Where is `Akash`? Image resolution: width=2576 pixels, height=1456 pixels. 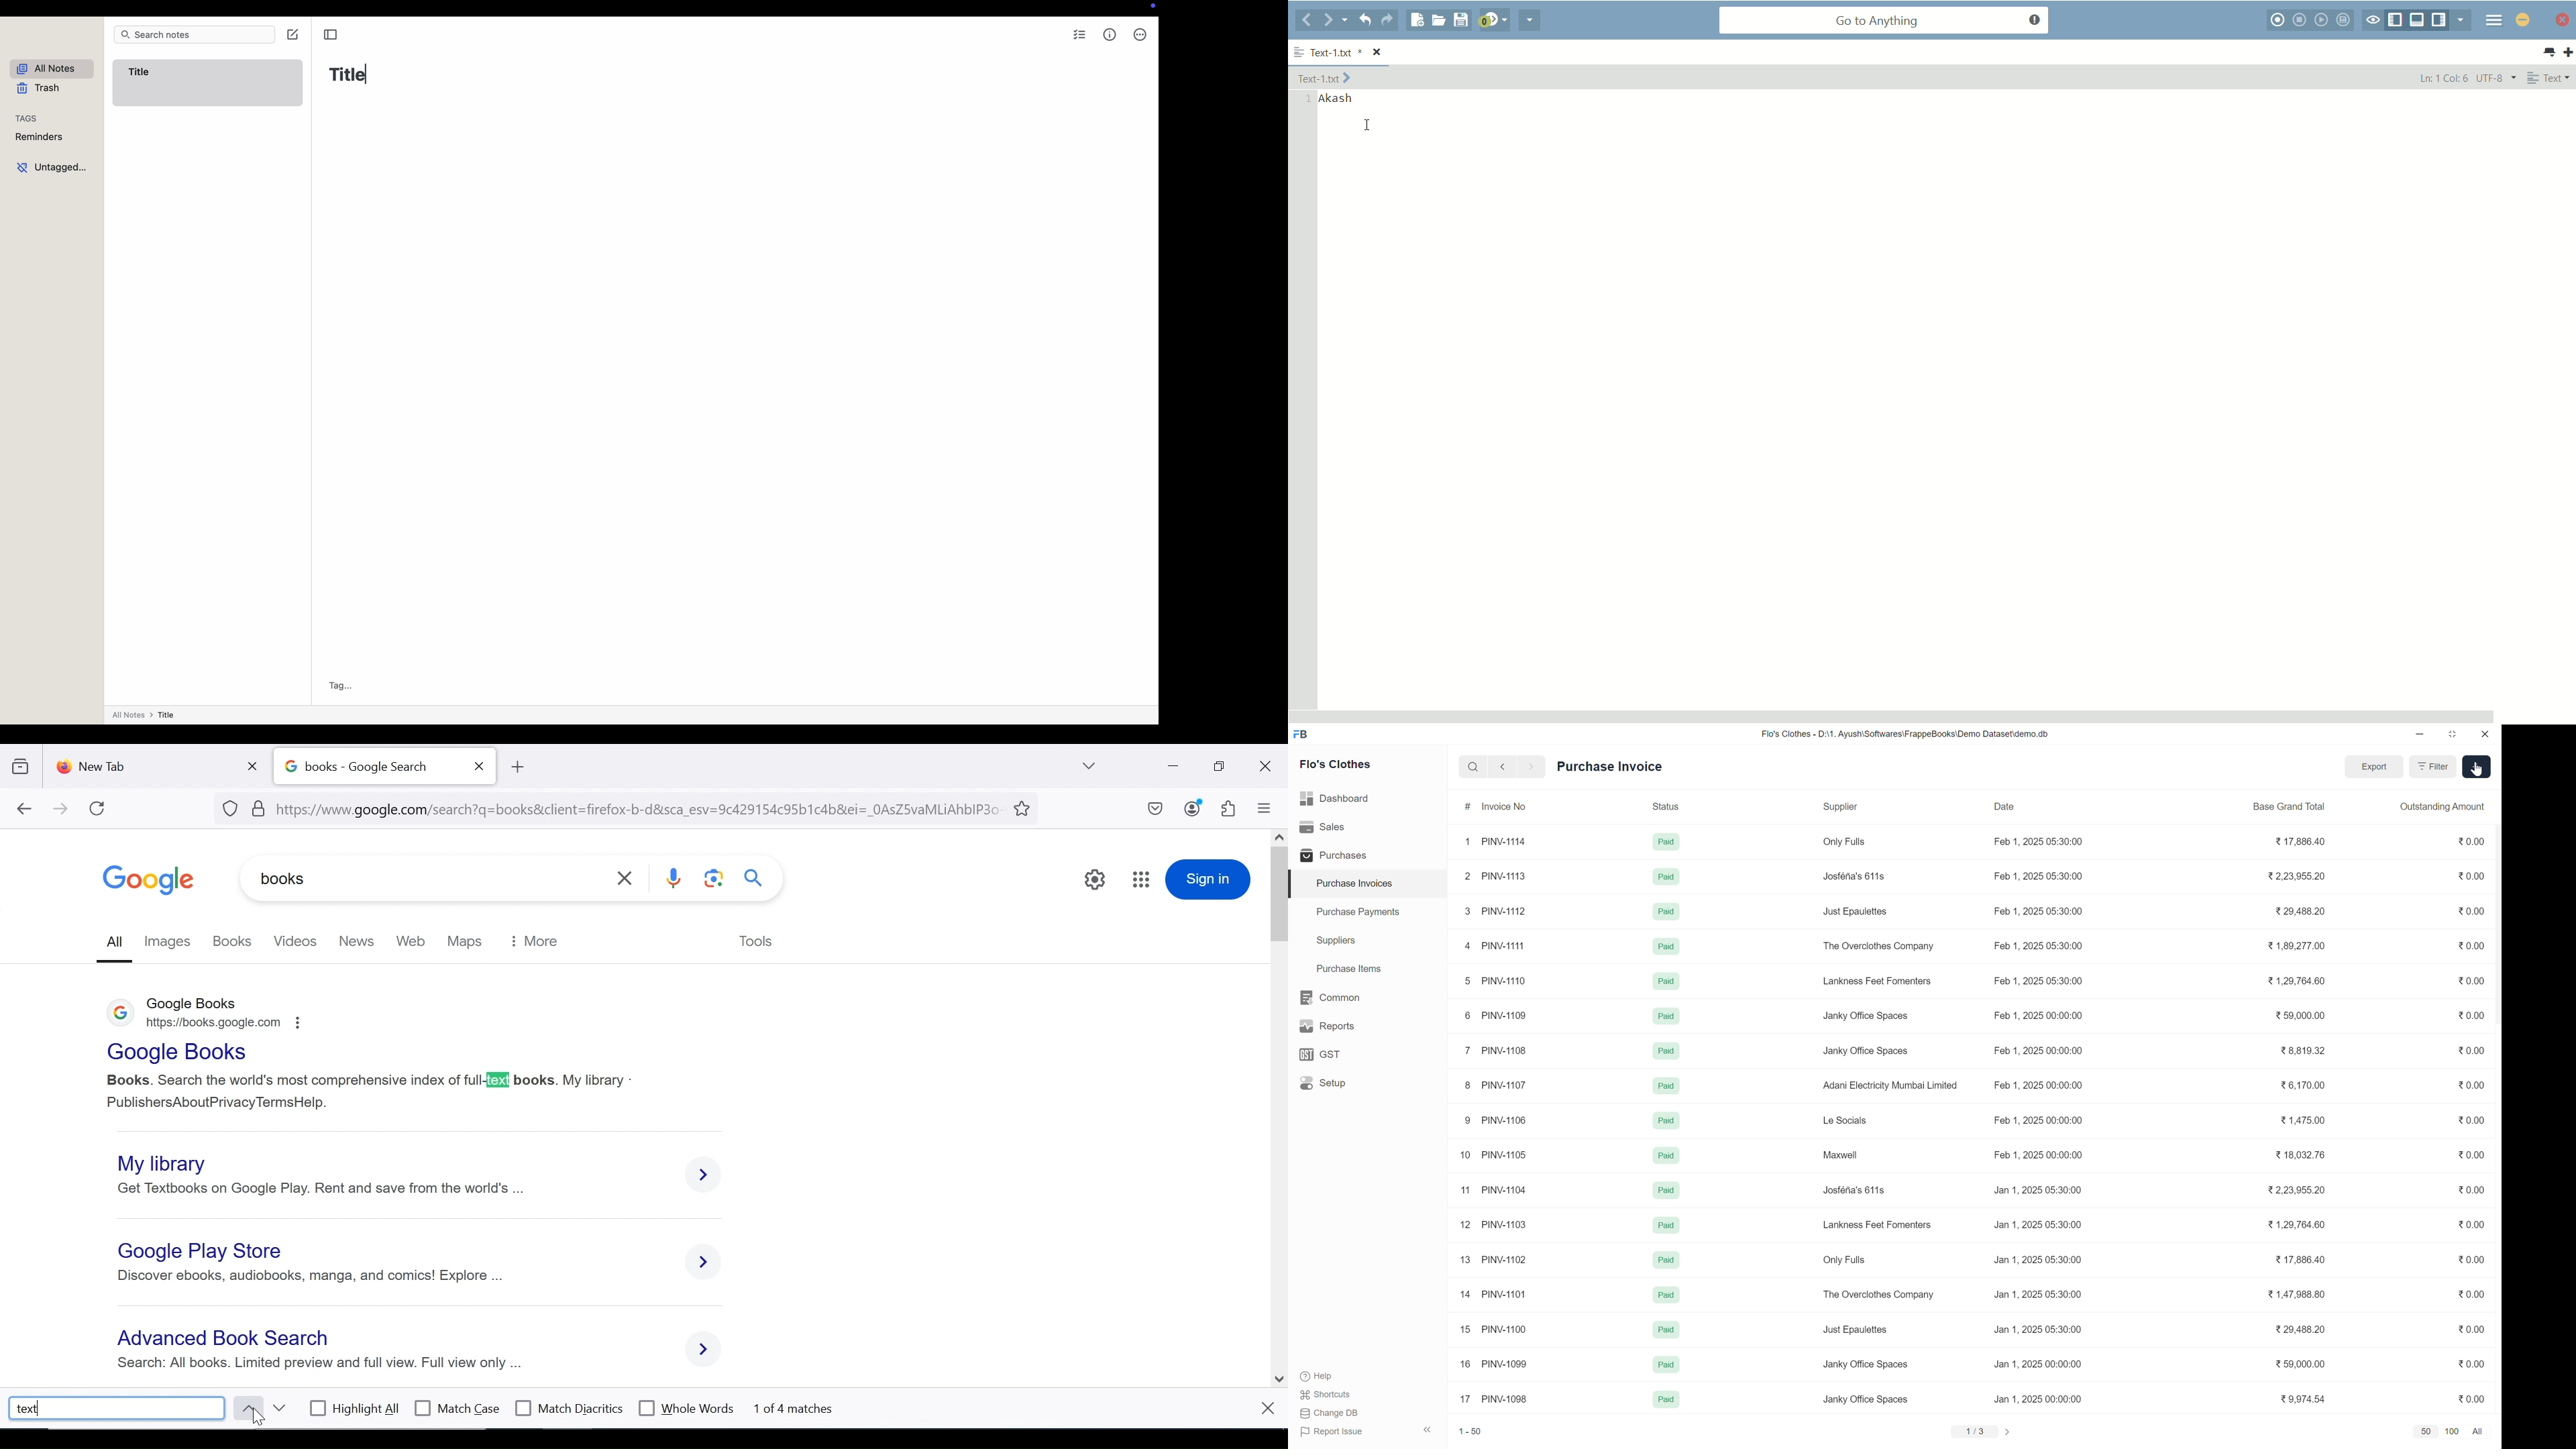 Akash is located at coordinates (1340, 99).